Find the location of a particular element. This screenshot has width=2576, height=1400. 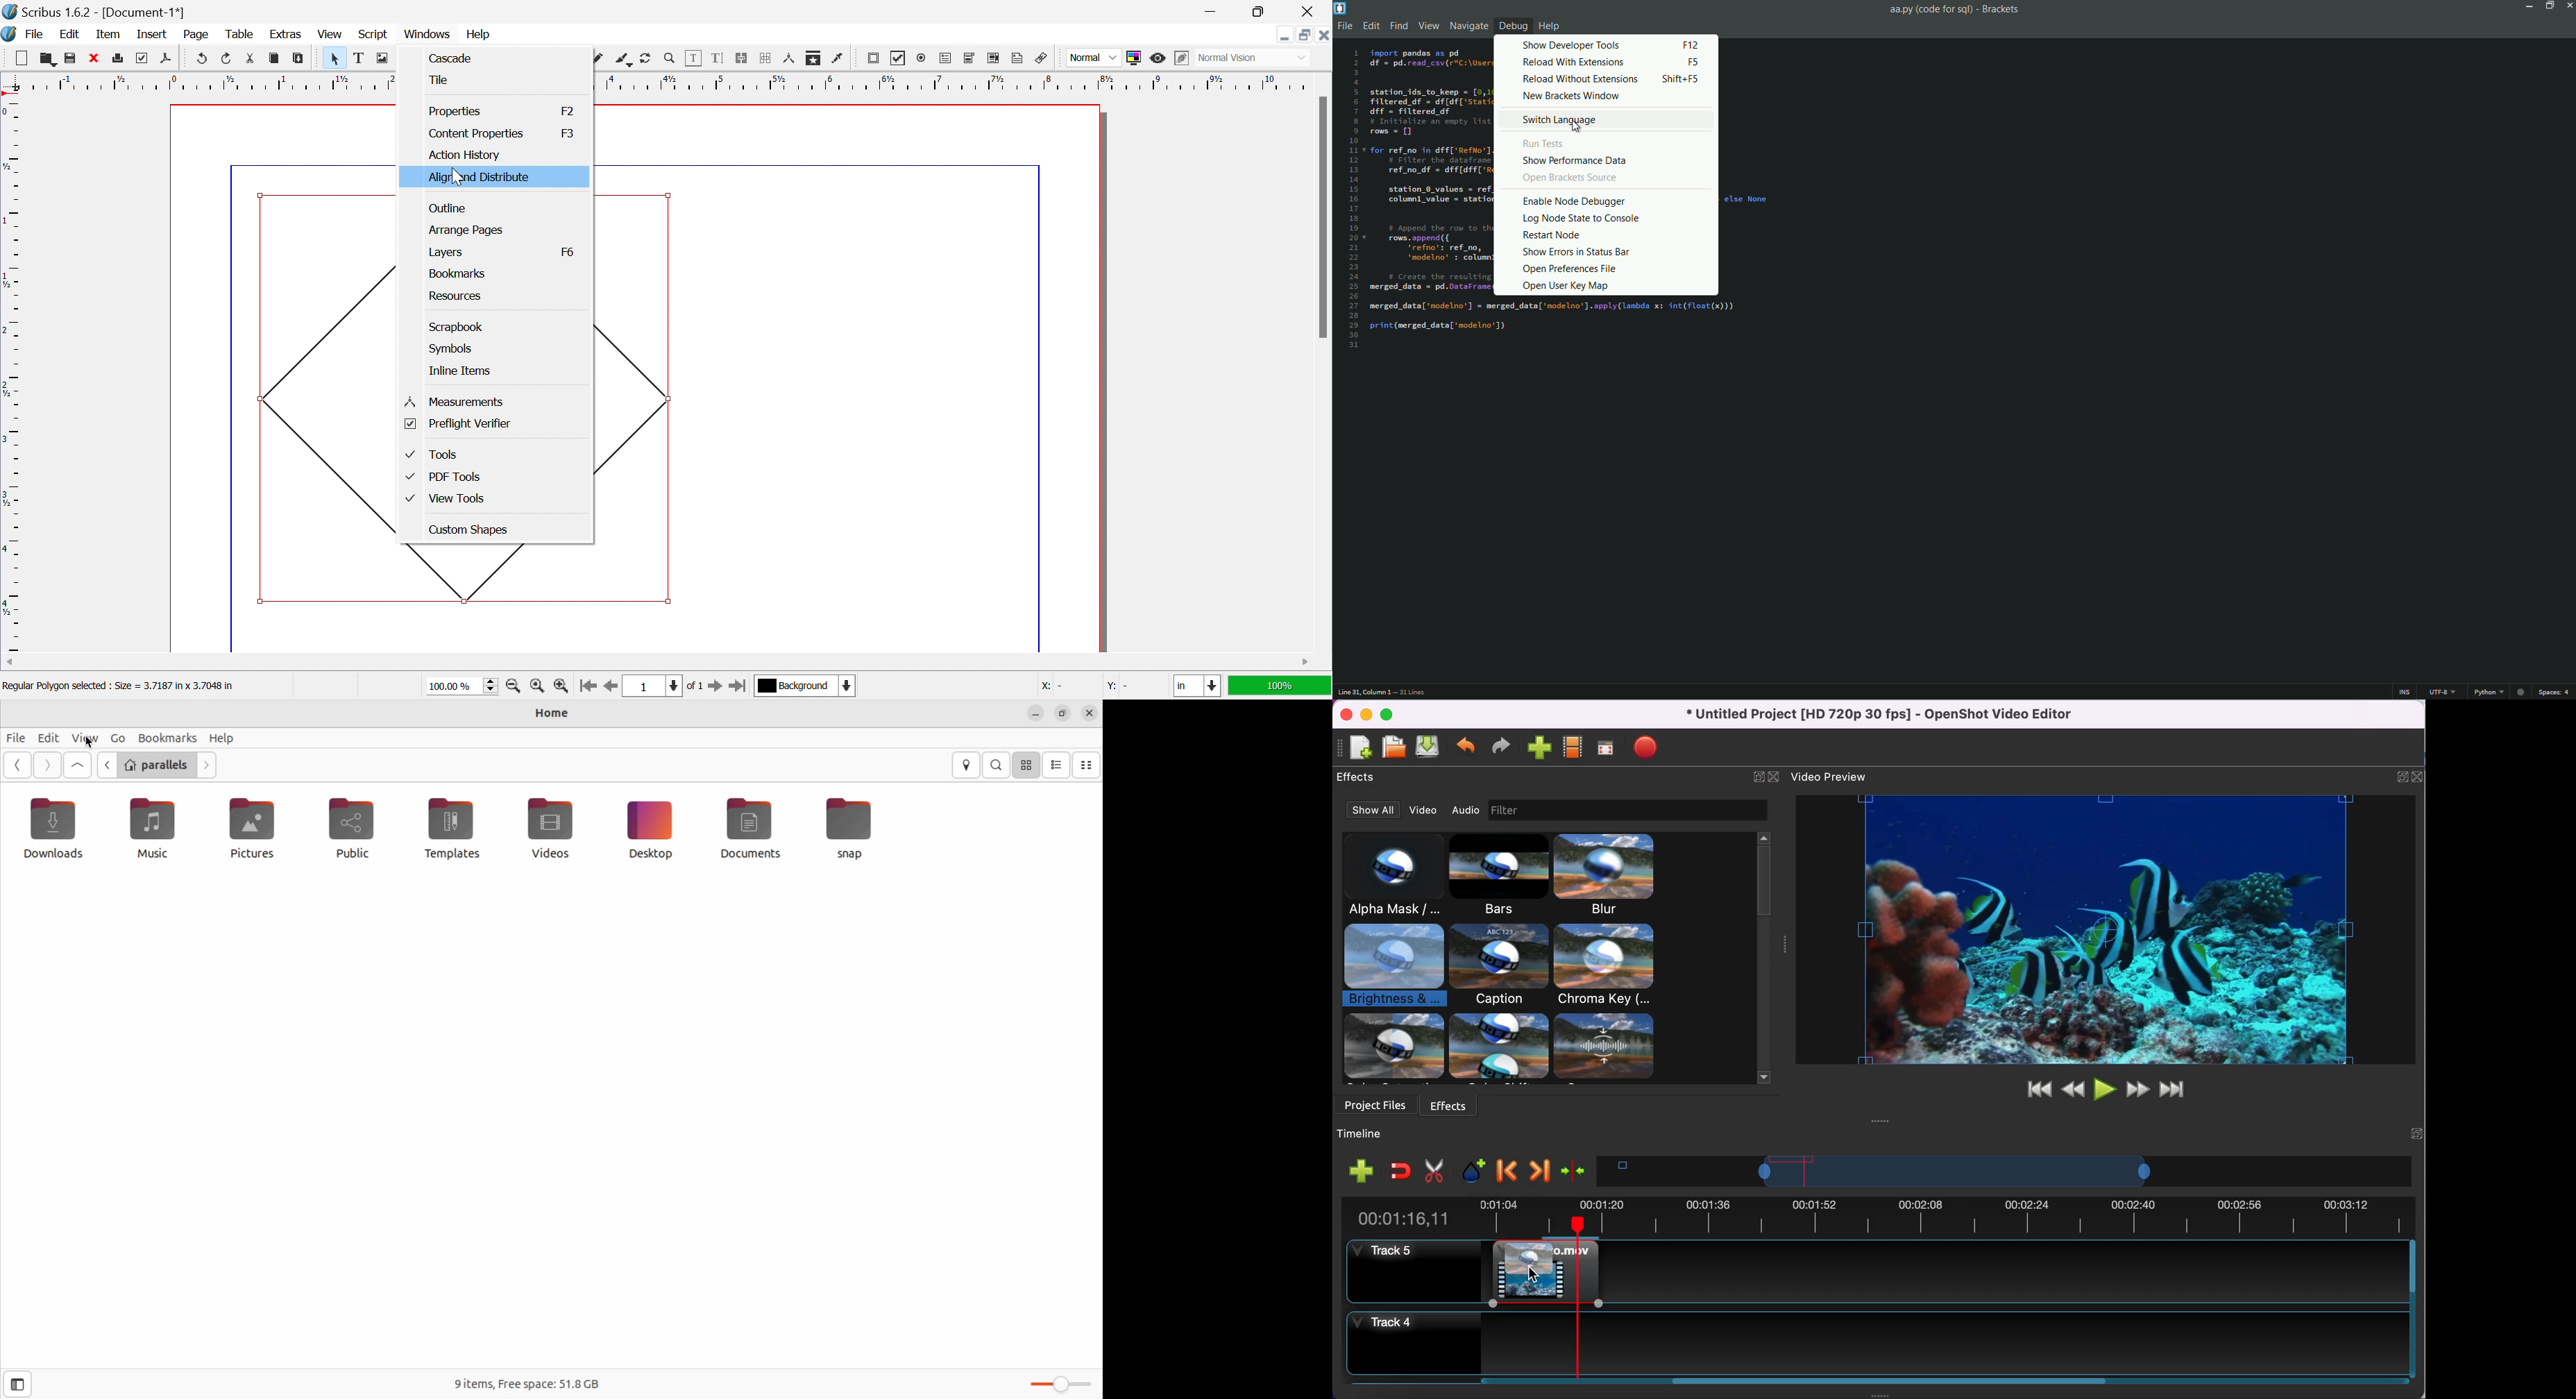

keyboard shortcut is located at coordinates (1695, 61).